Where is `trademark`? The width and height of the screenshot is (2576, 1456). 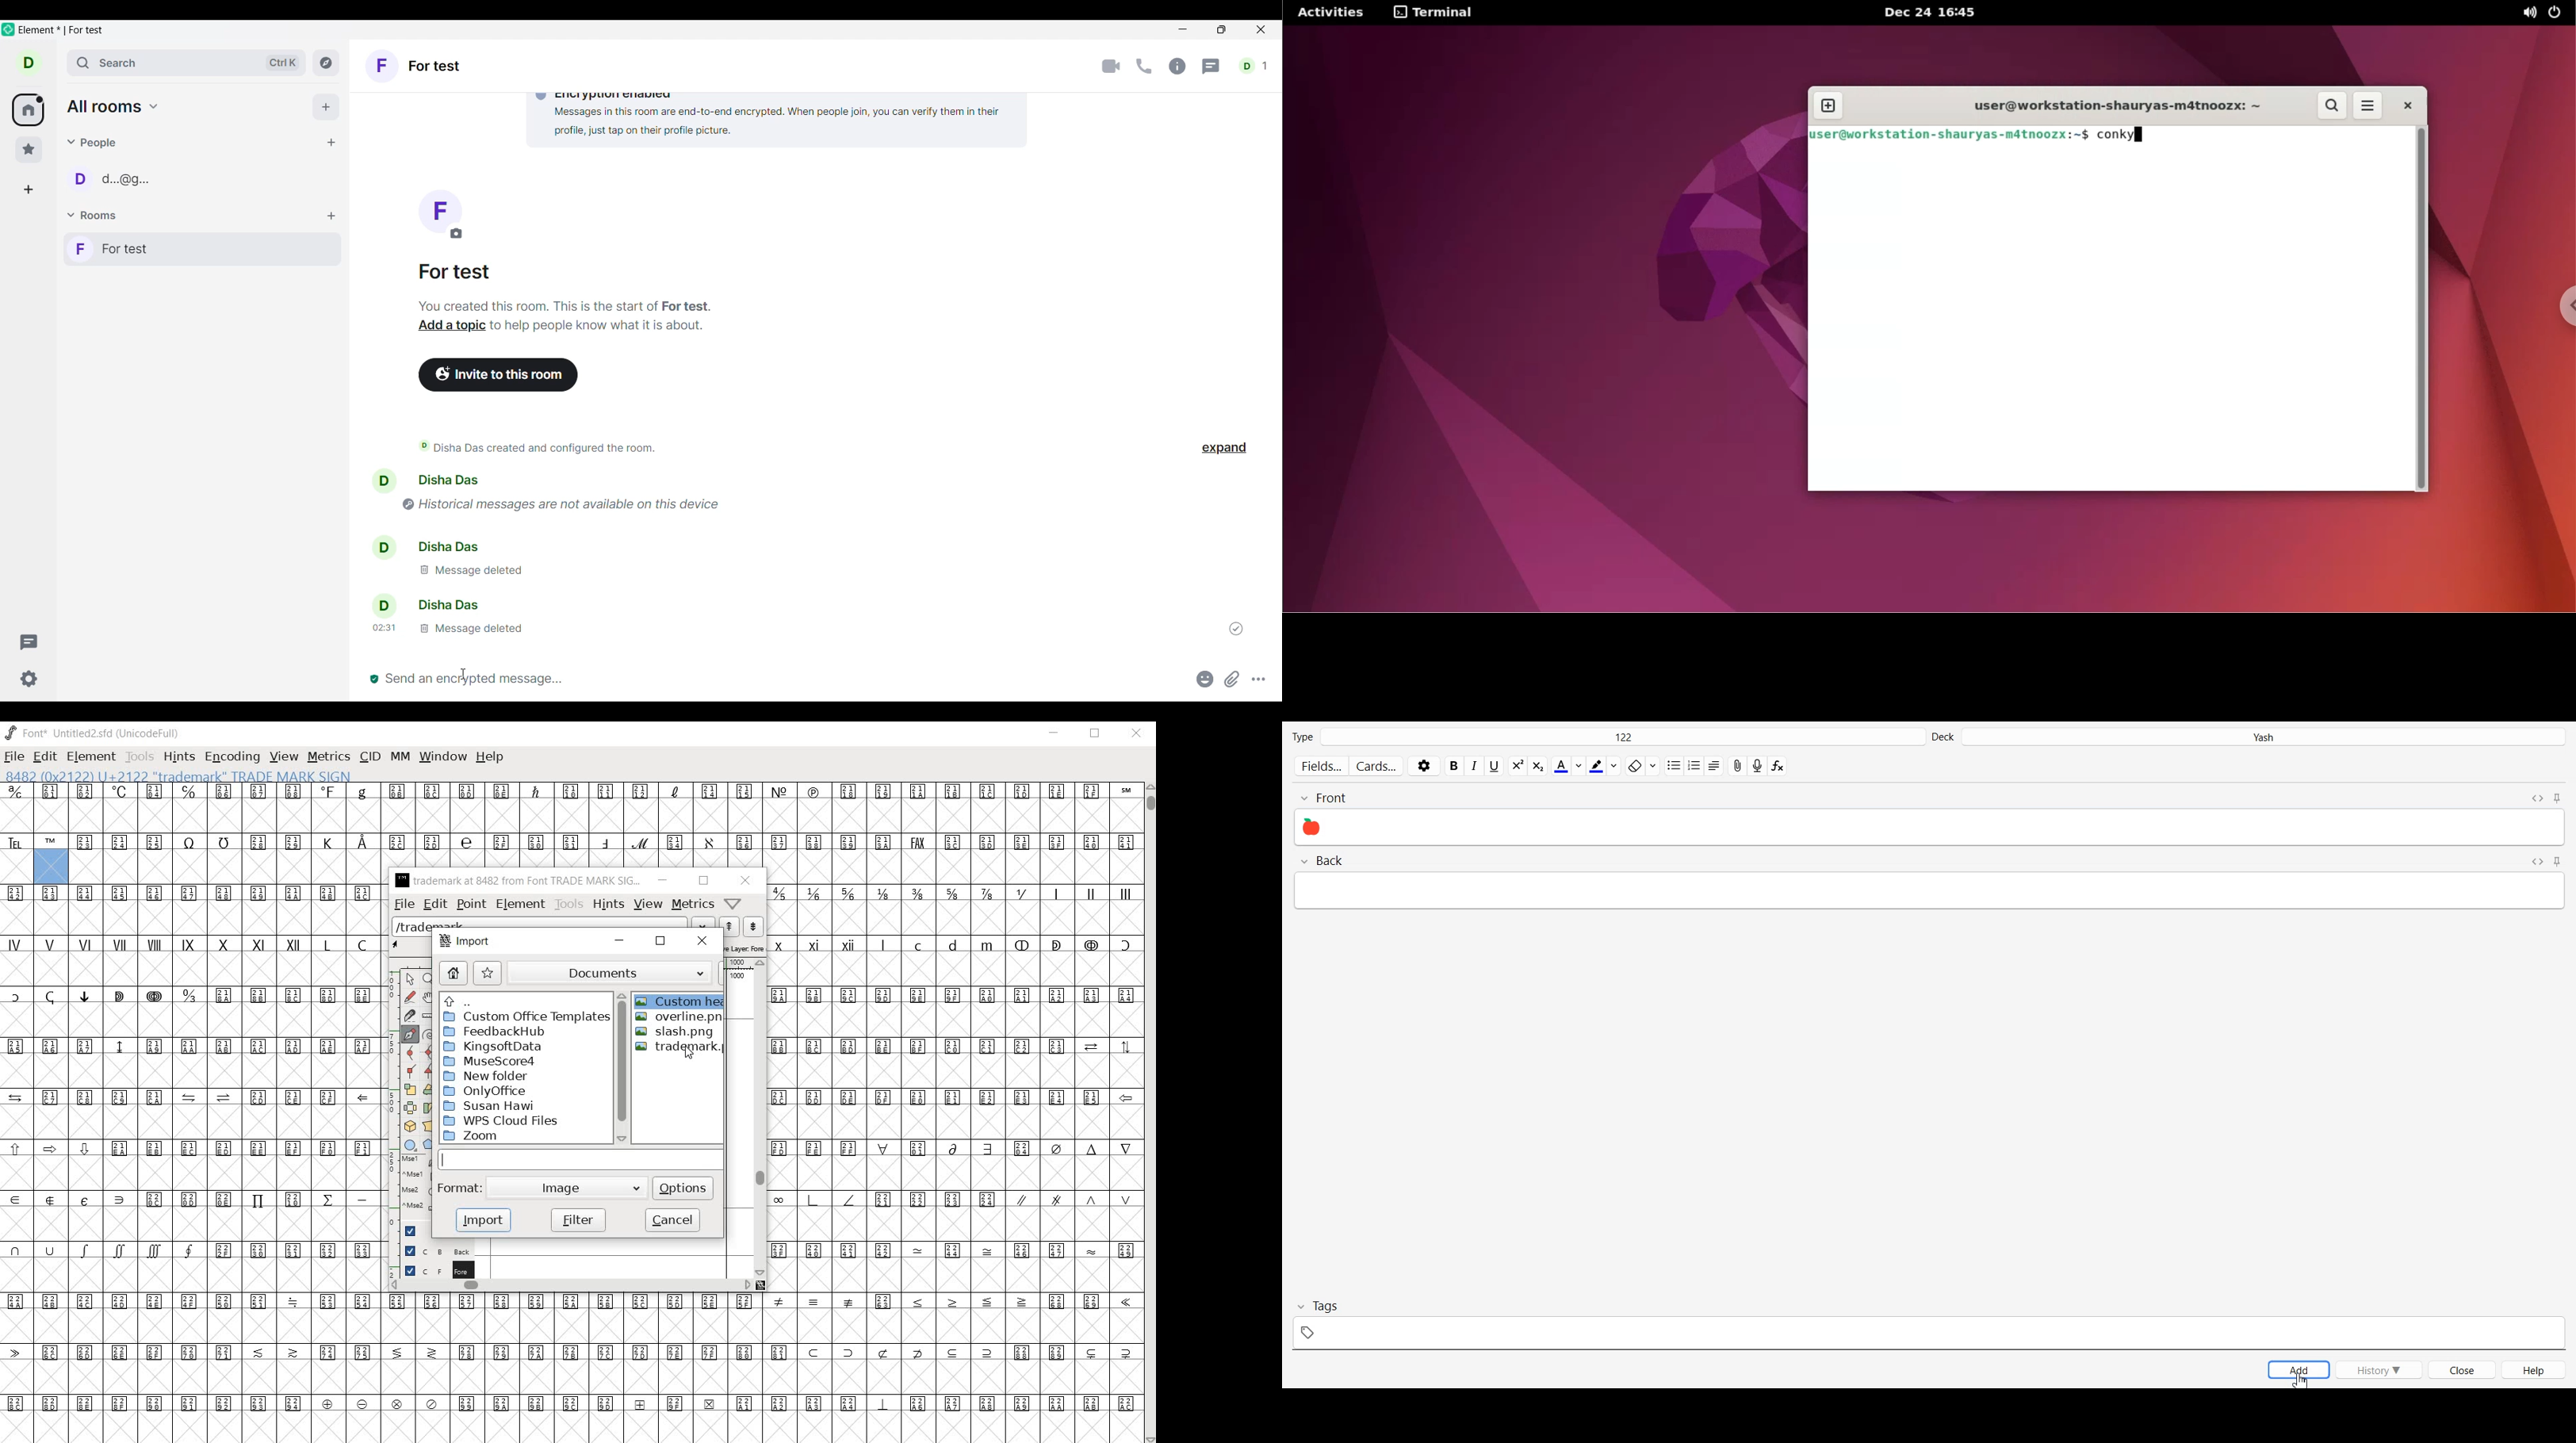
trademark is located at coordinates (681, 1047).